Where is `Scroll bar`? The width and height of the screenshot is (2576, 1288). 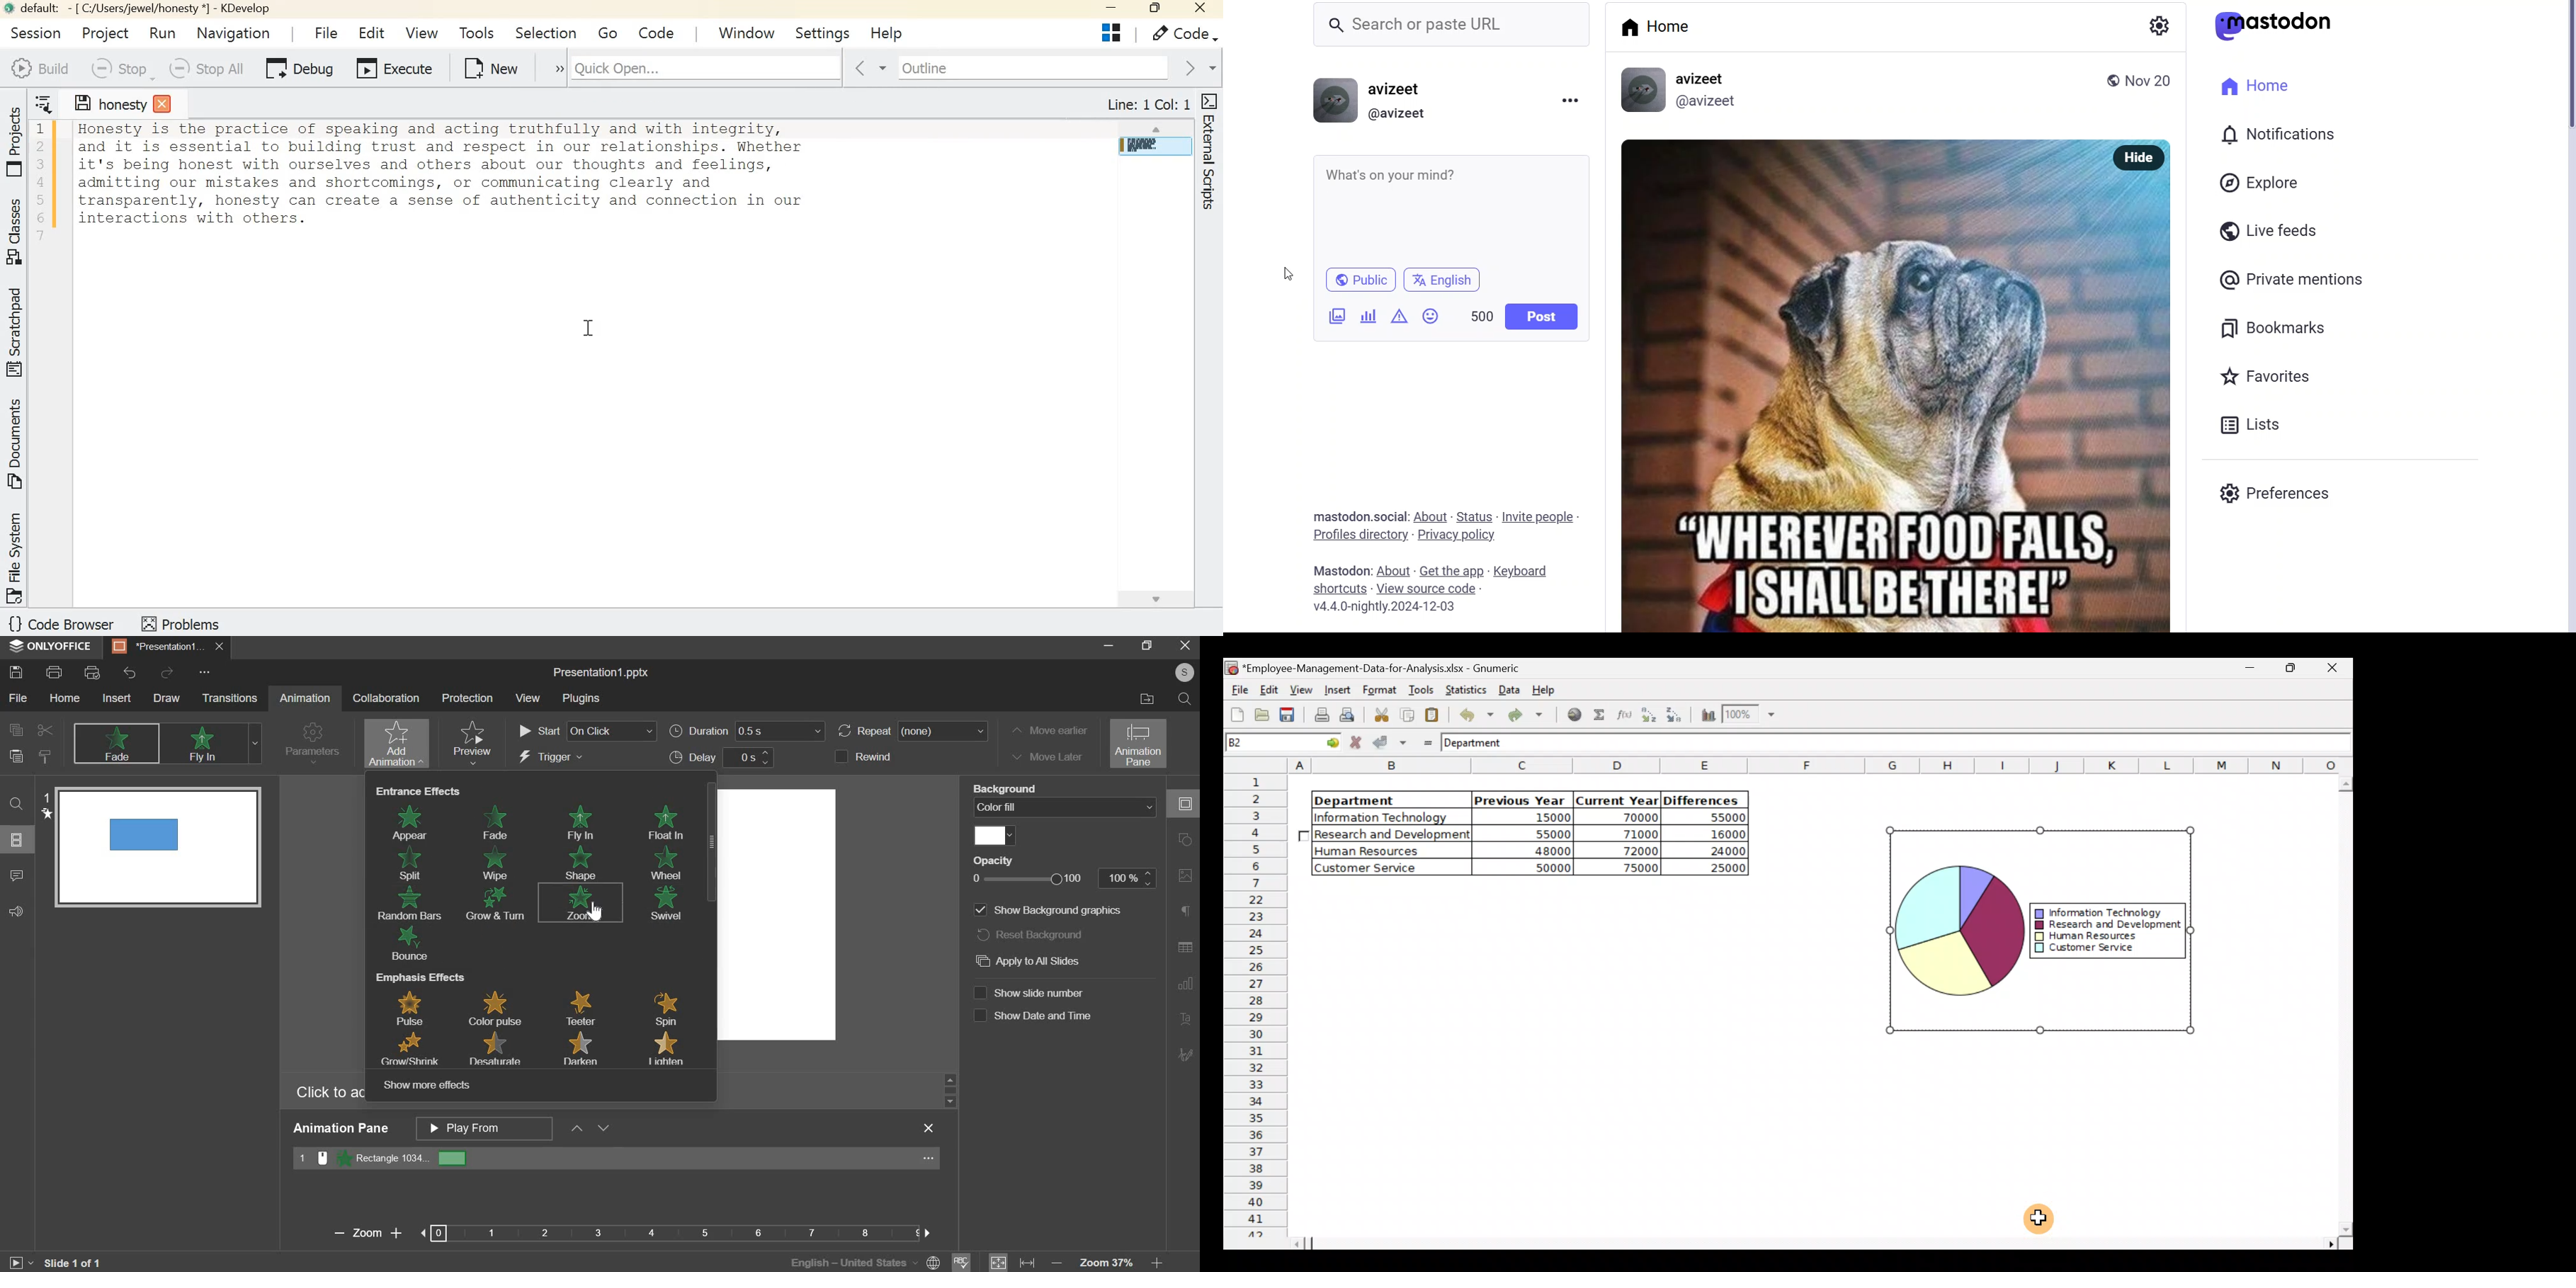
Scroll bar is located at coordinates (1824, 1244).